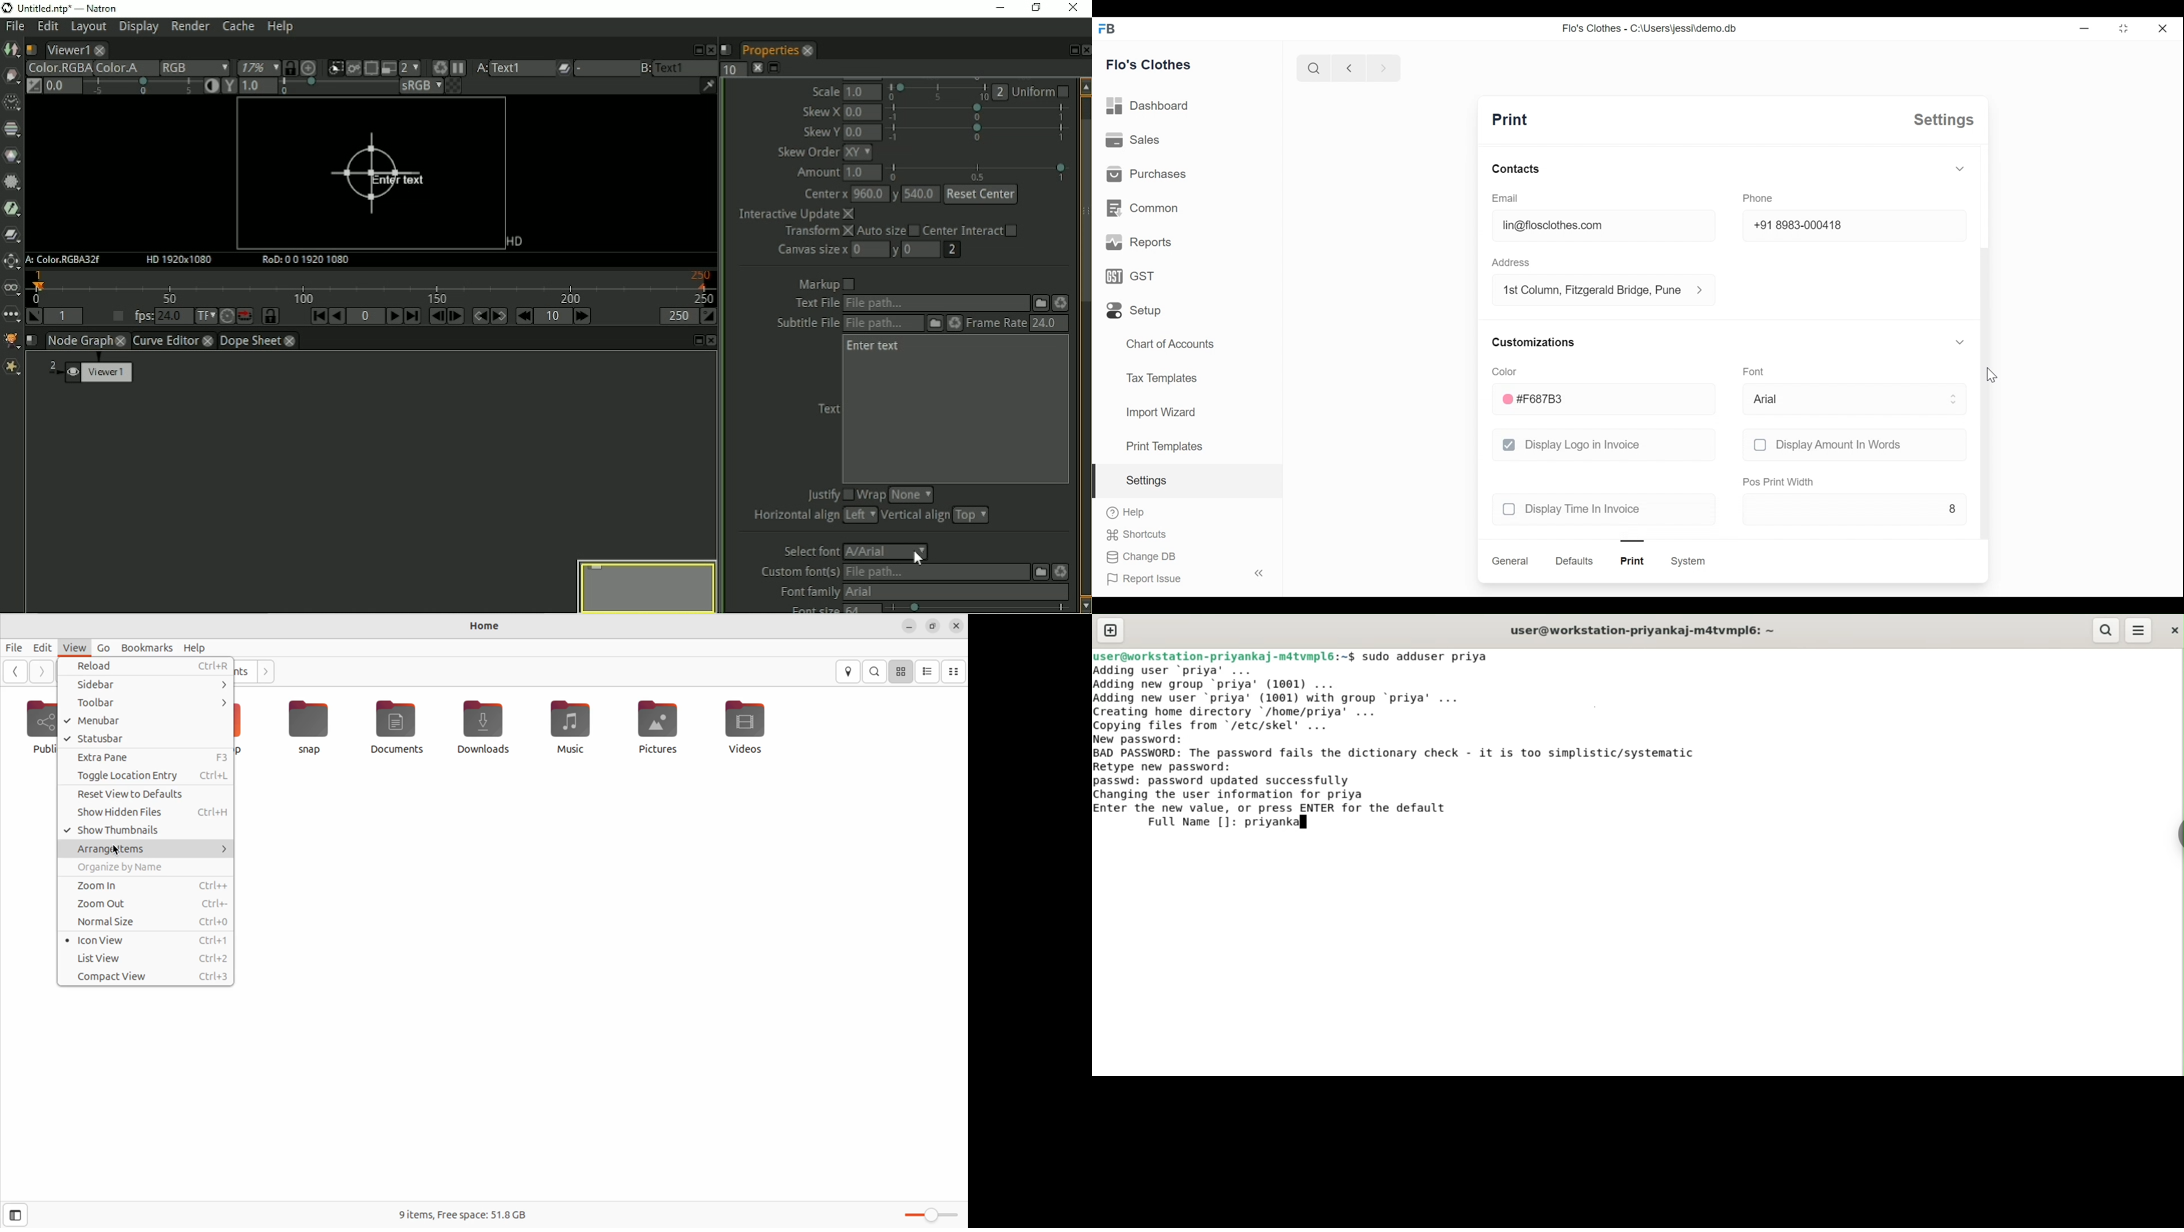  I want to click on selection bar, so click(977, 113).